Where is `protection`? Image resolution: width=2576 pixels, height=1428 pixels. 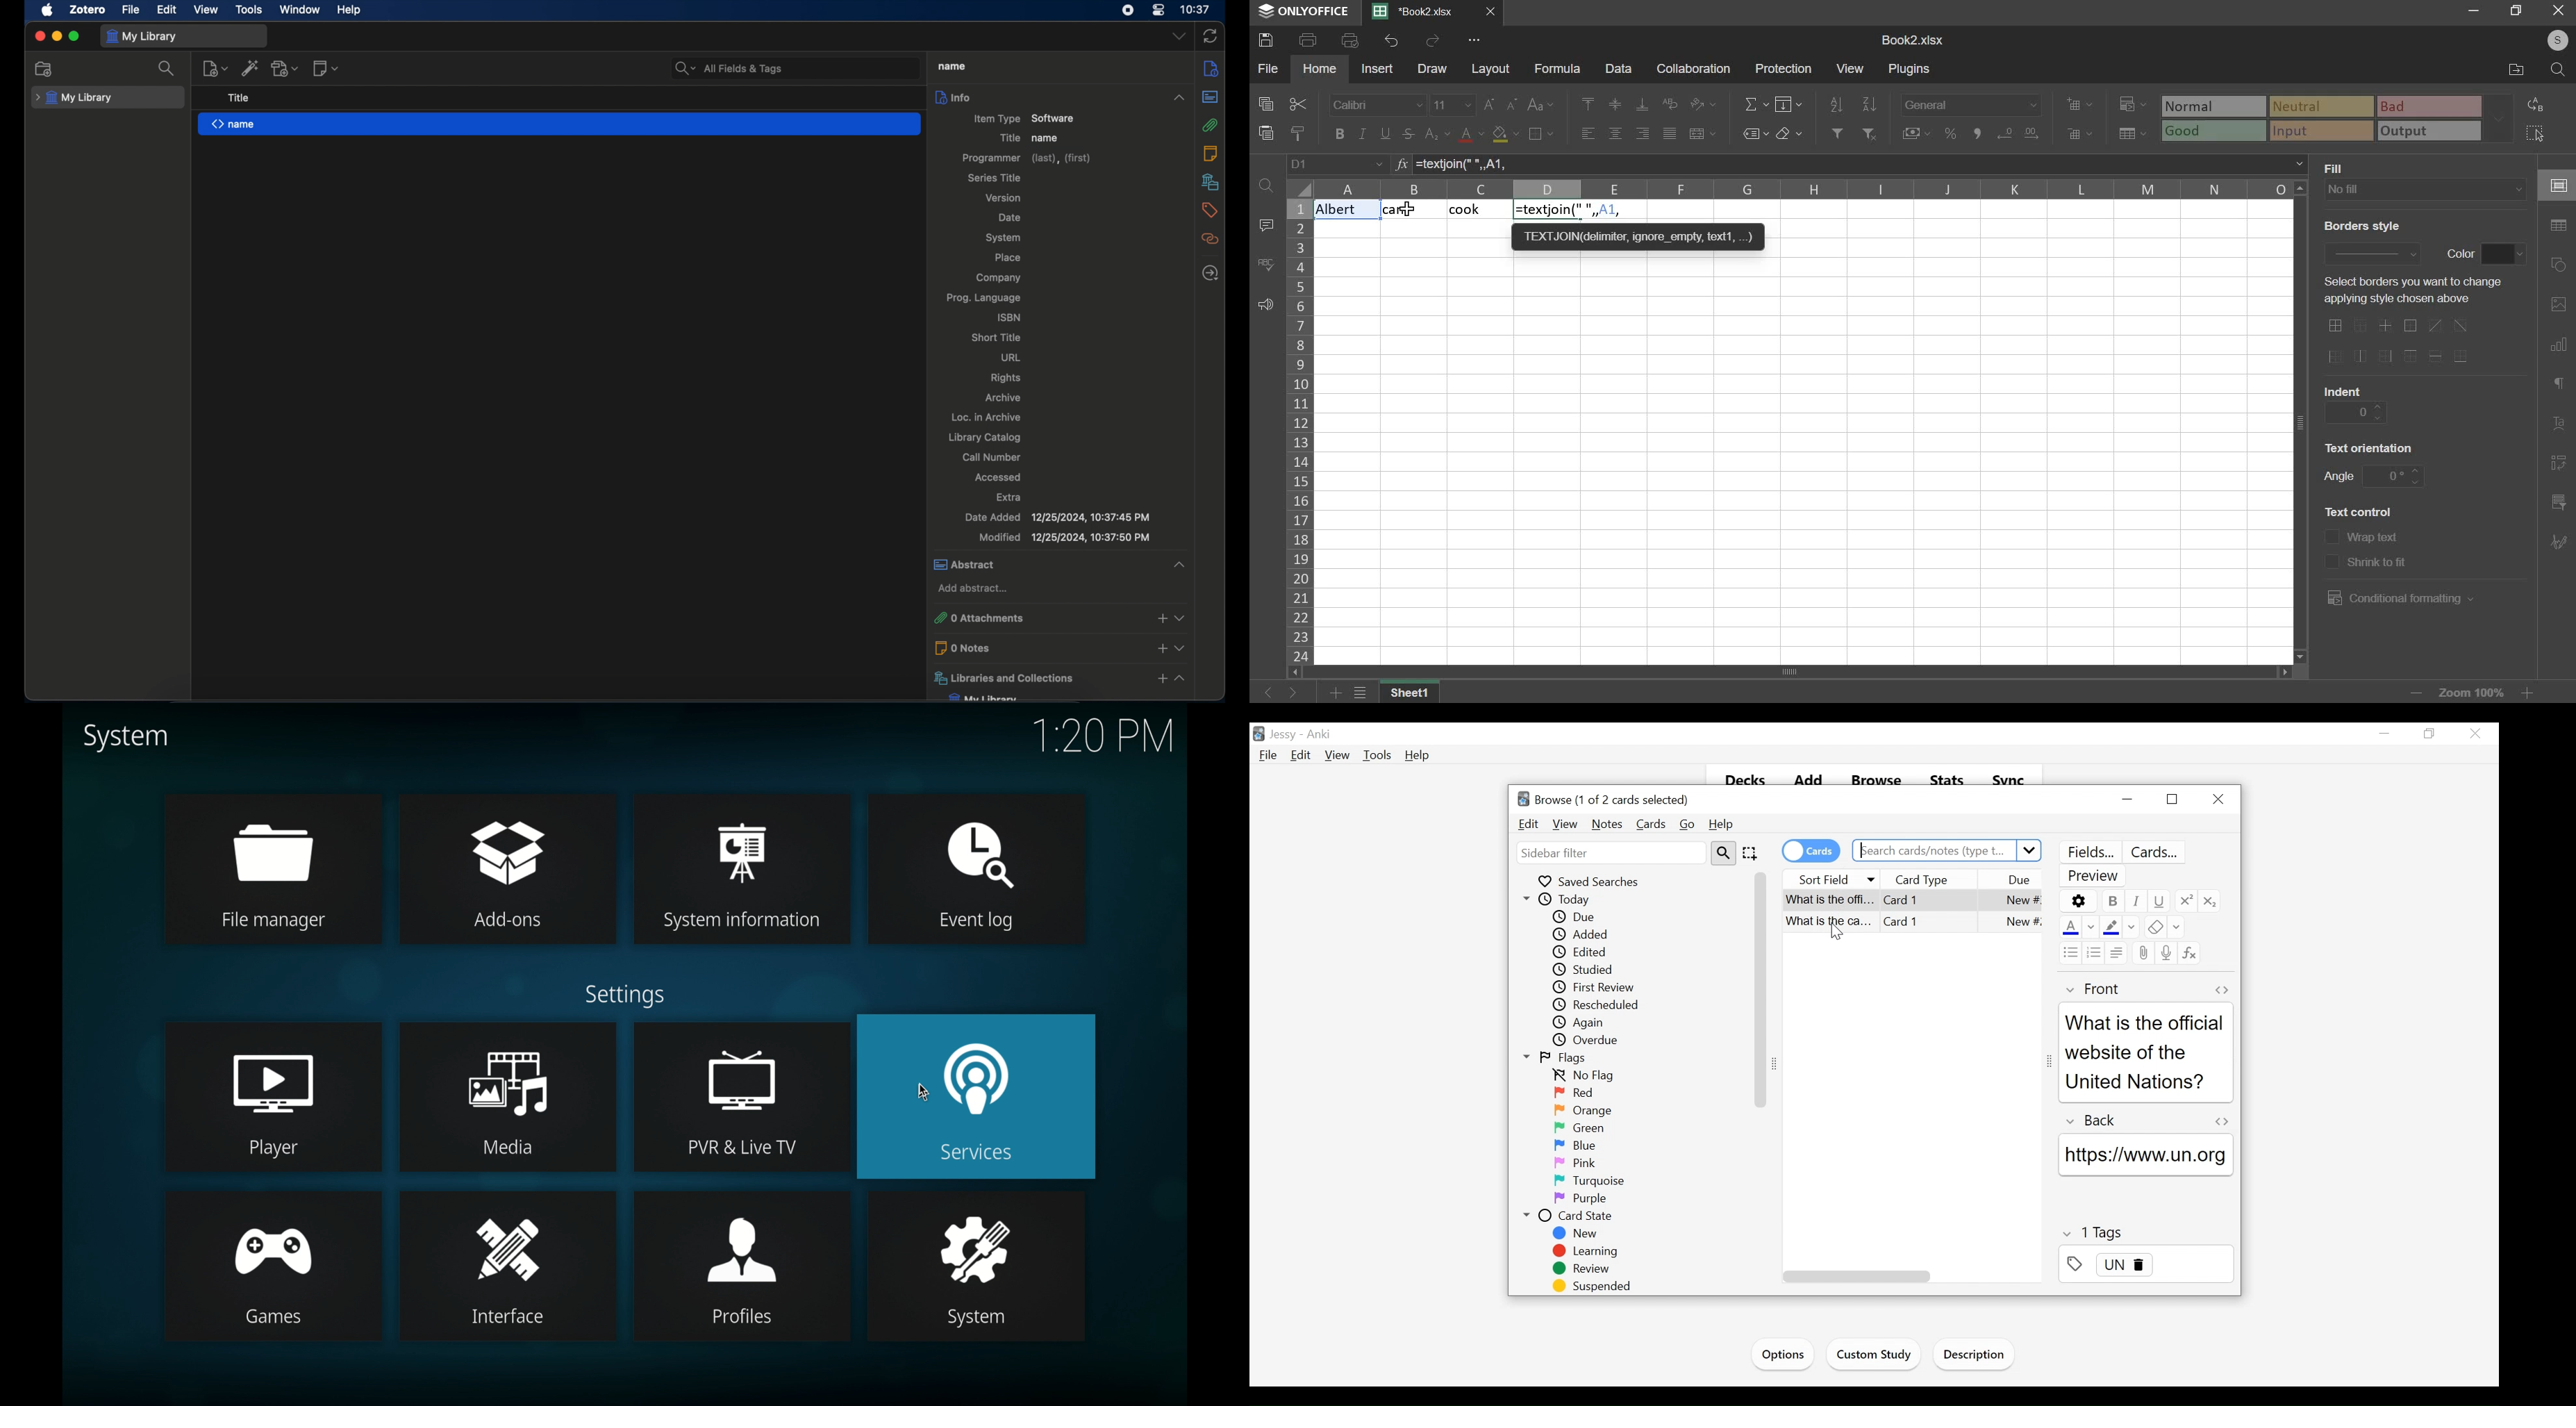 protection is located at coordinates (1786, 68).